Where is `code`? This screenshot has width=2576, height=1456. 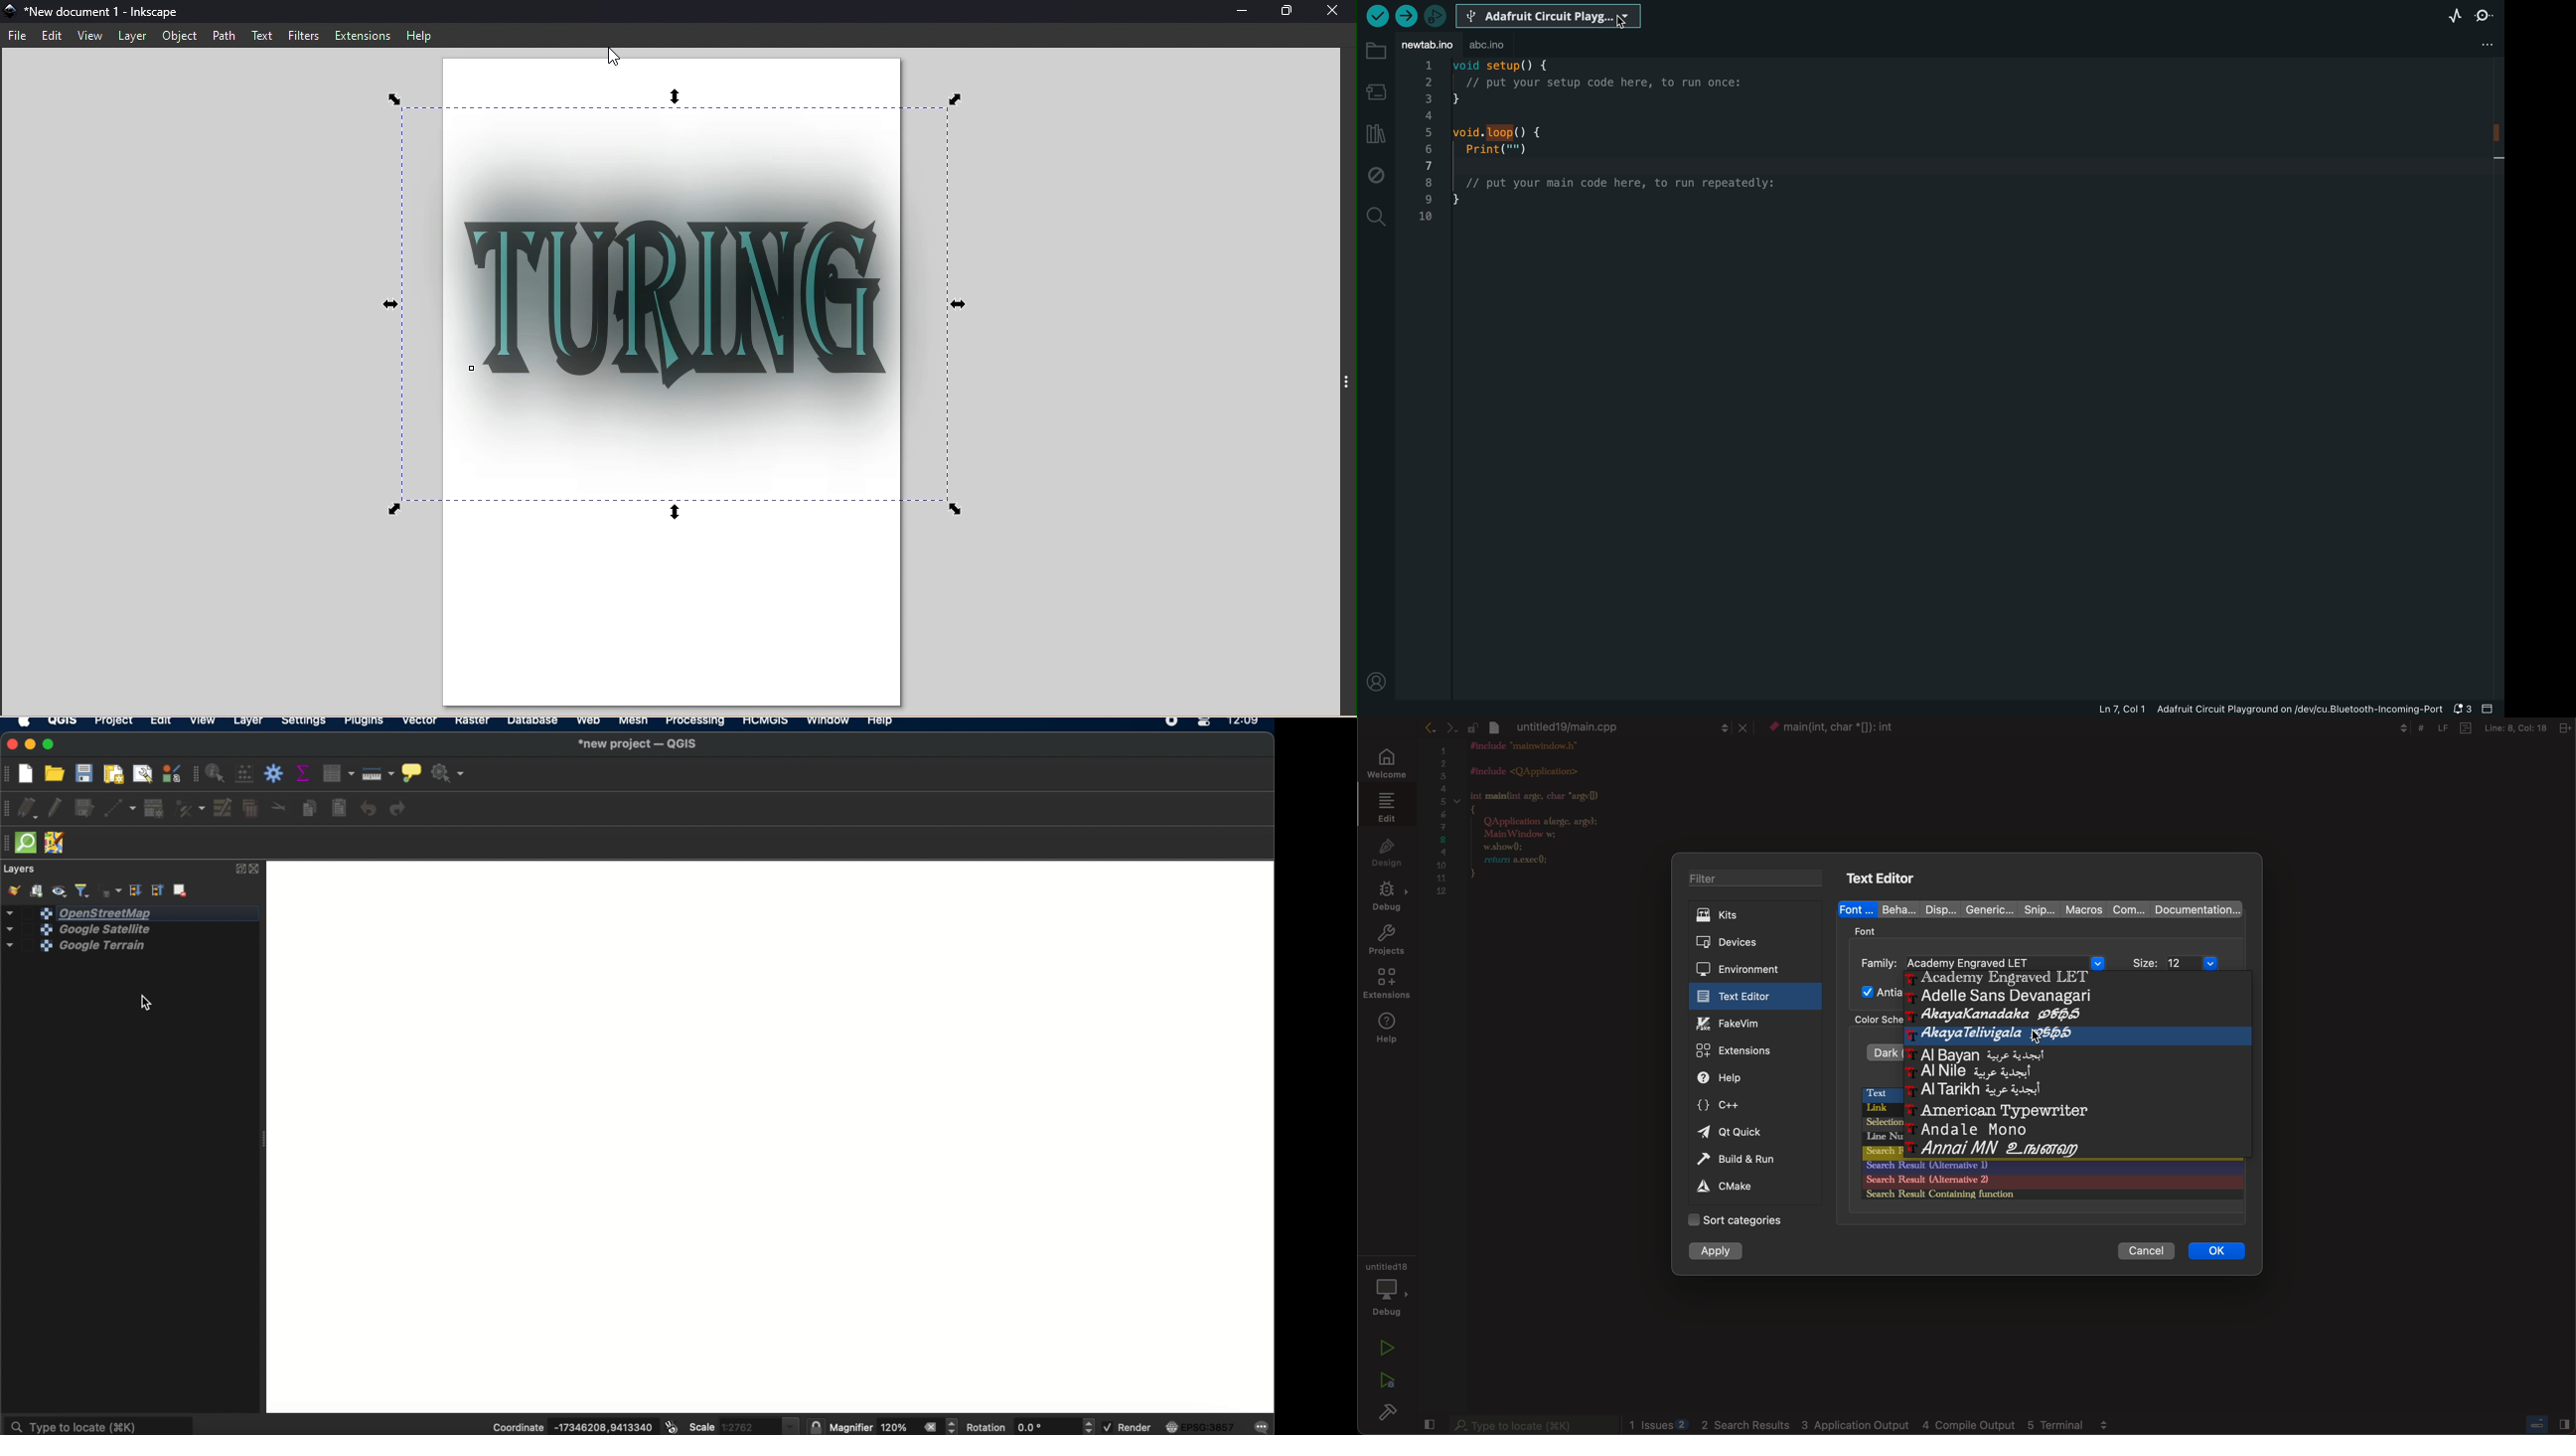 code is located at coordinates (1550, 822).